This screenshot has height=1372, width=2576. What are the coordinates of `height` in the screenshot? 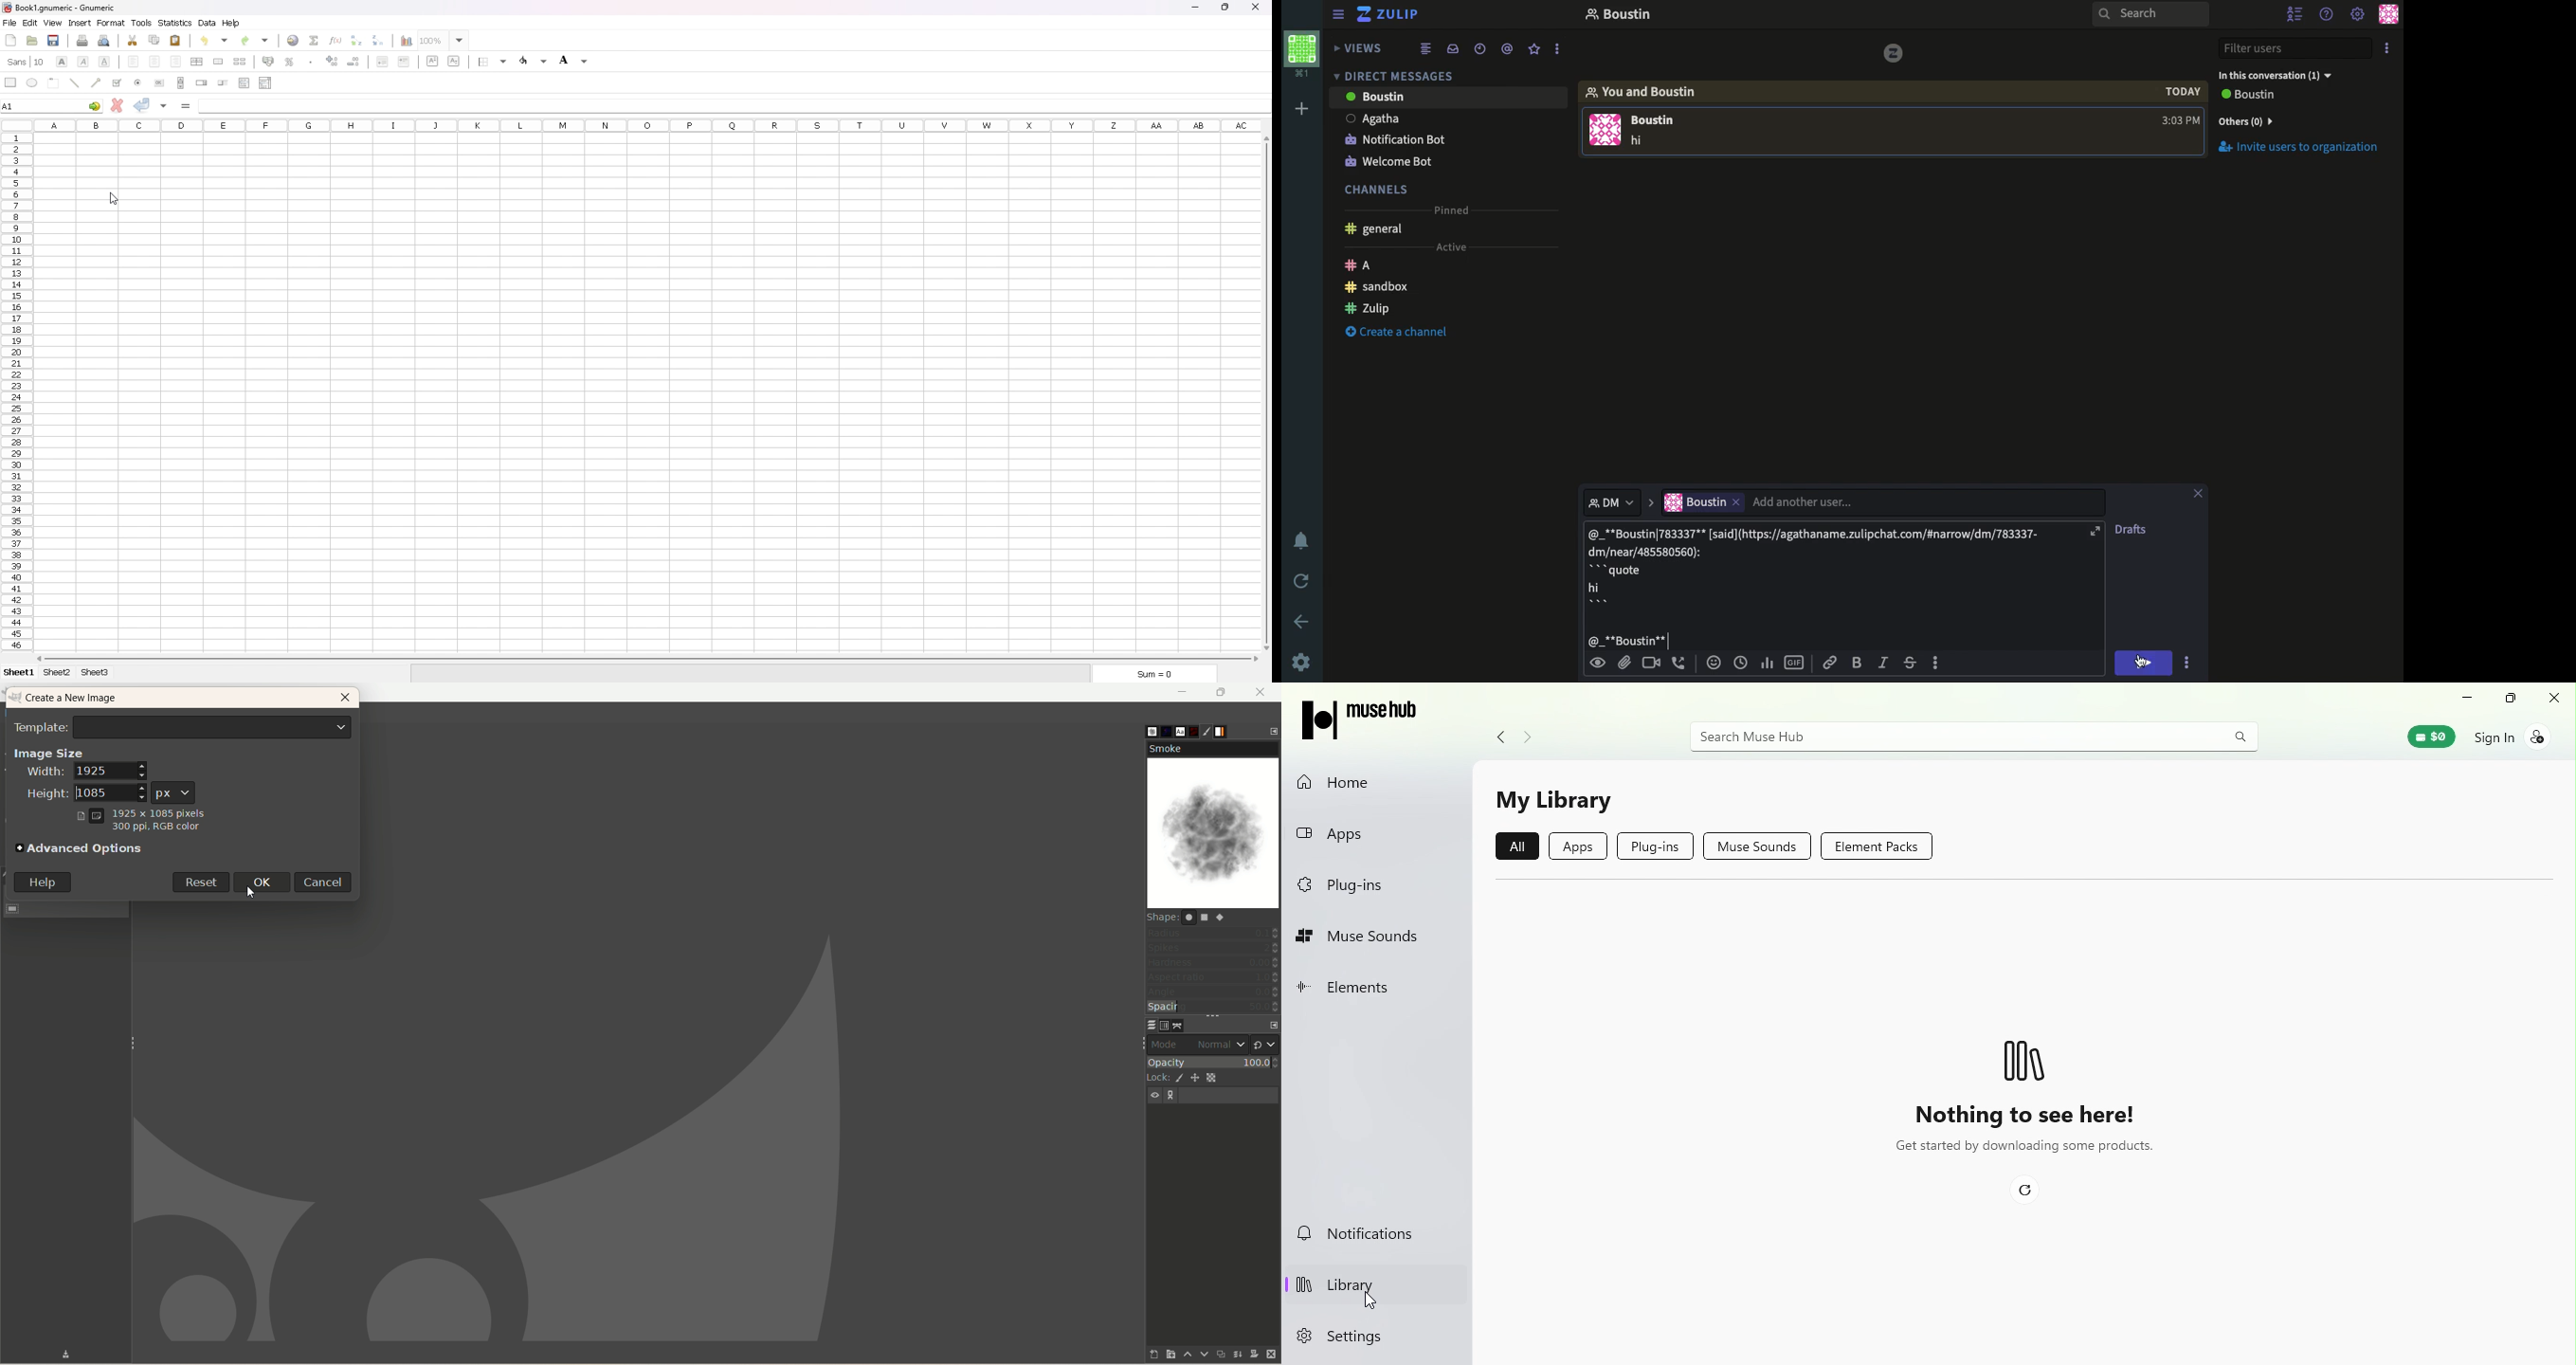 It's located at (81, 793).